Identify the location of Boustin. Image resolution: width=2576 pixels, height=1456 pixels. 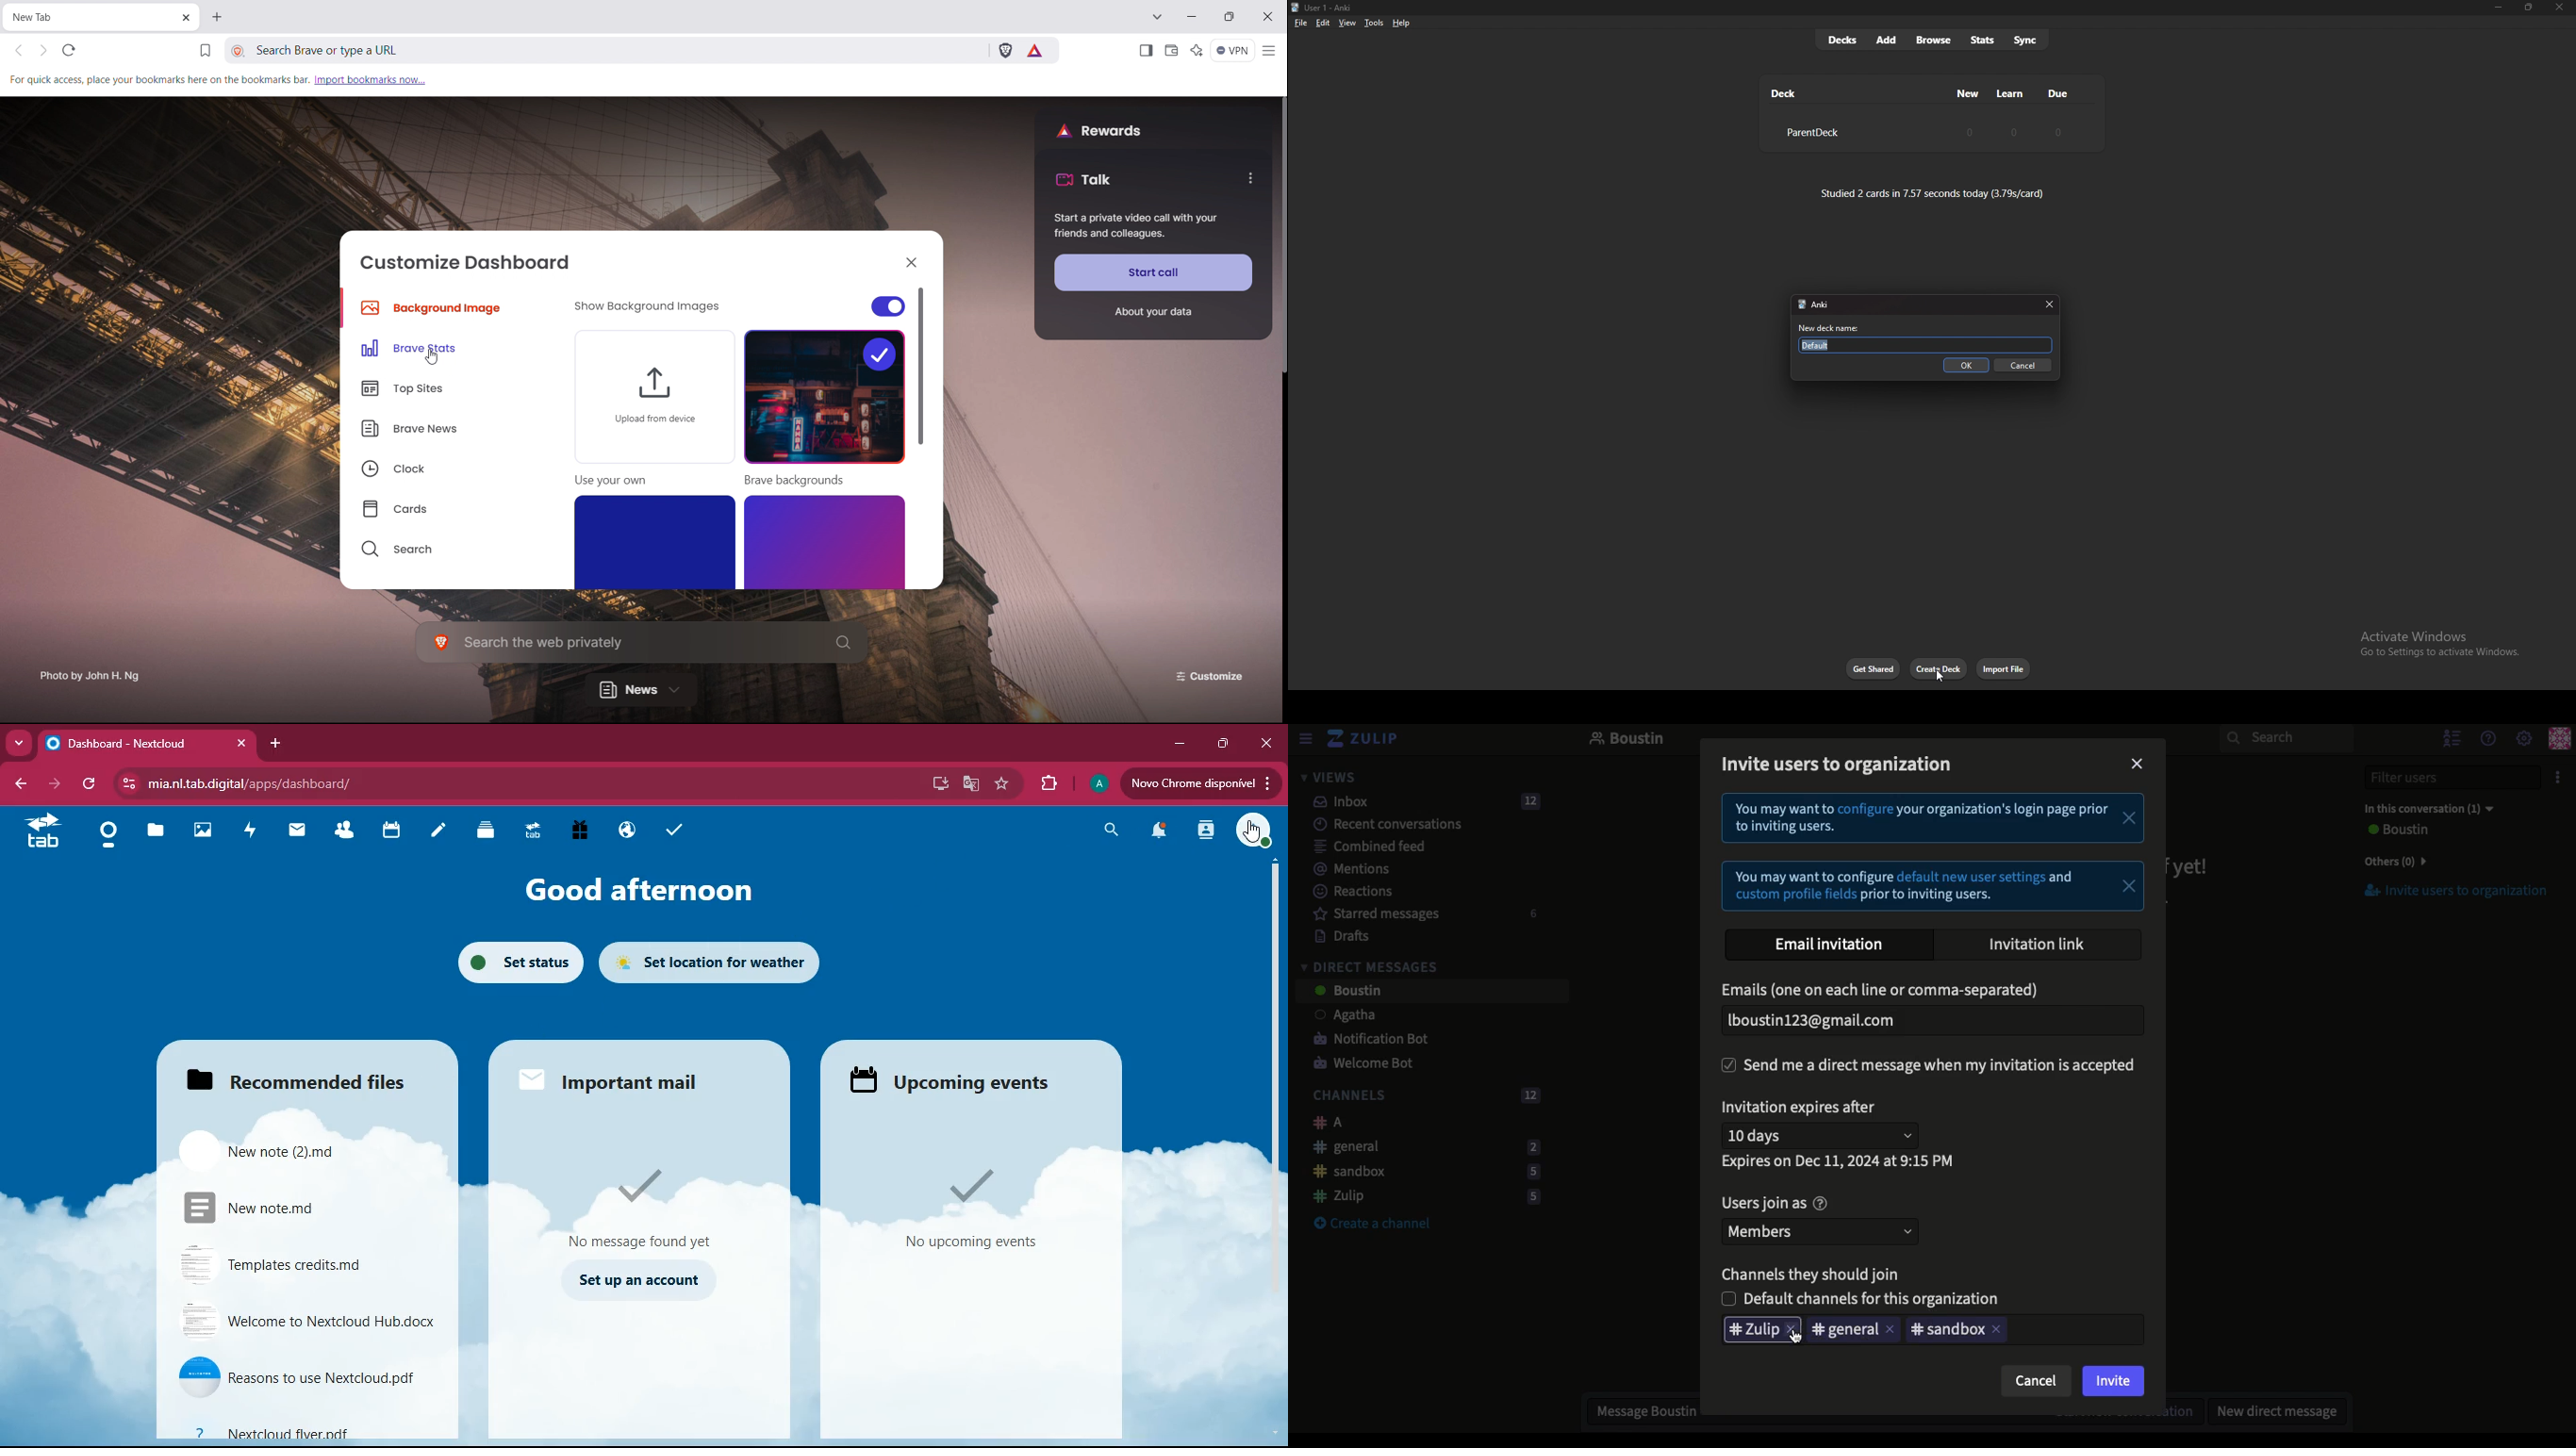
(1627, 740).